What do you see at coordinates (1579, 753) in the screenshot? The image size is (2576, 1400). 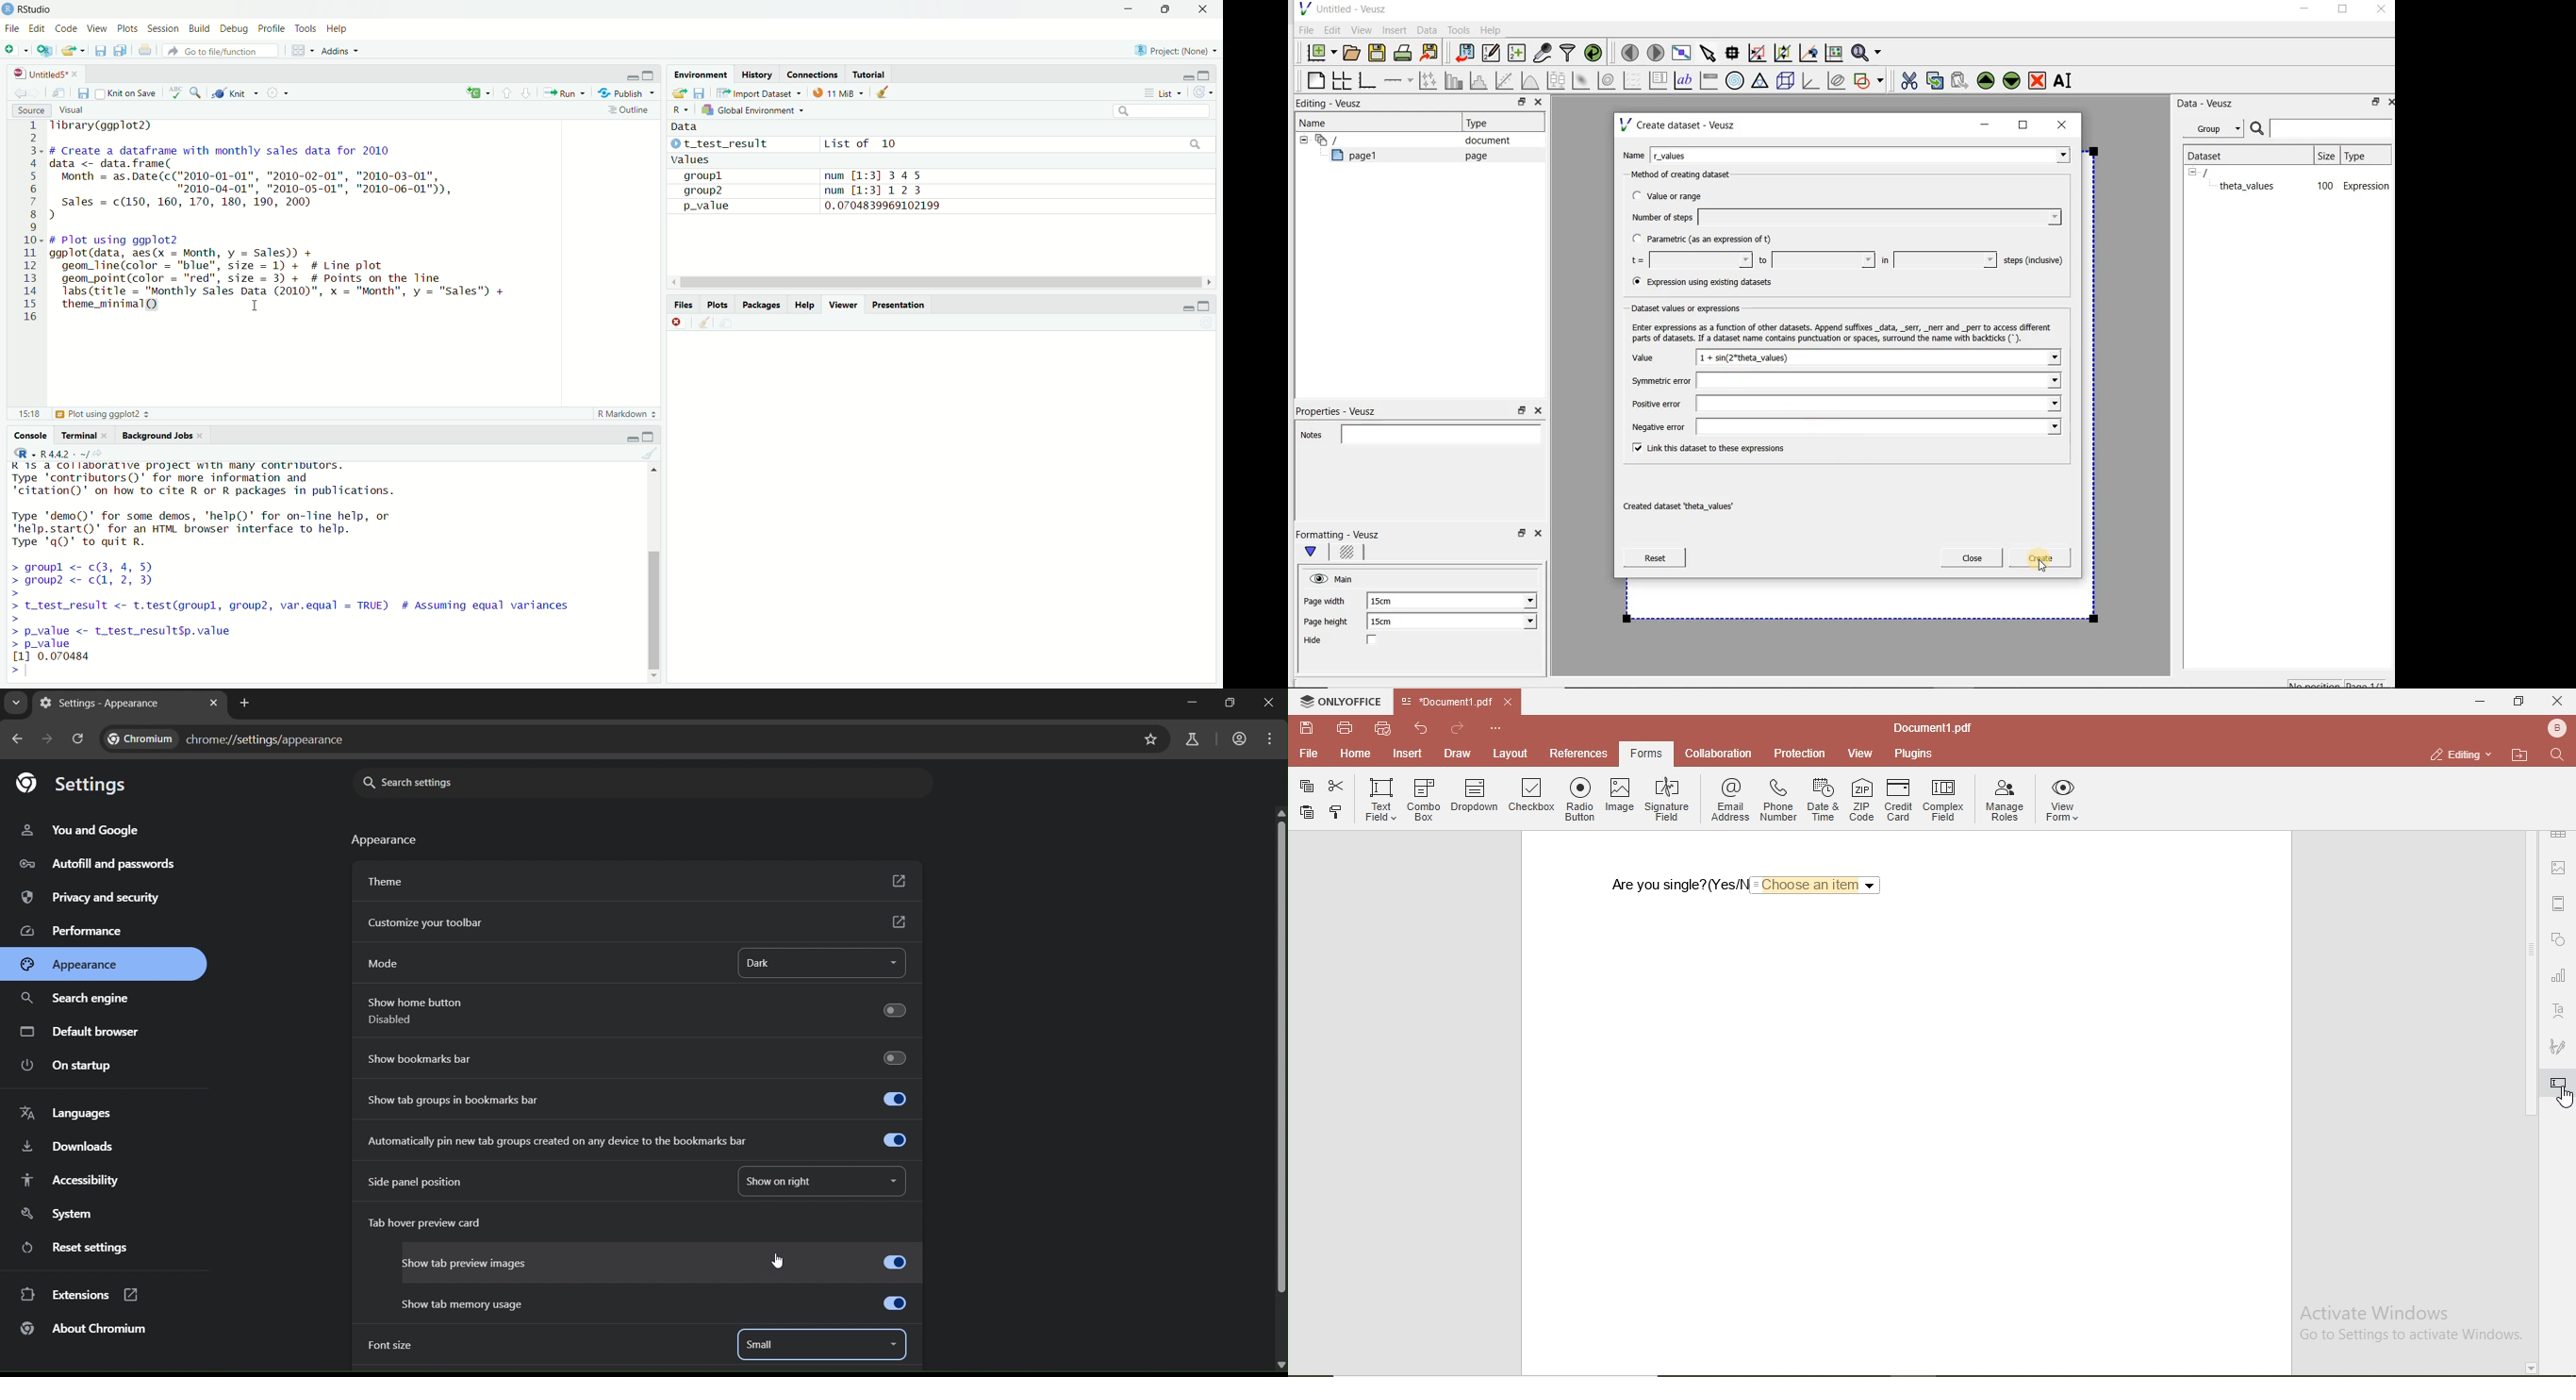 I see `references` at bounding box center [1579, 753].